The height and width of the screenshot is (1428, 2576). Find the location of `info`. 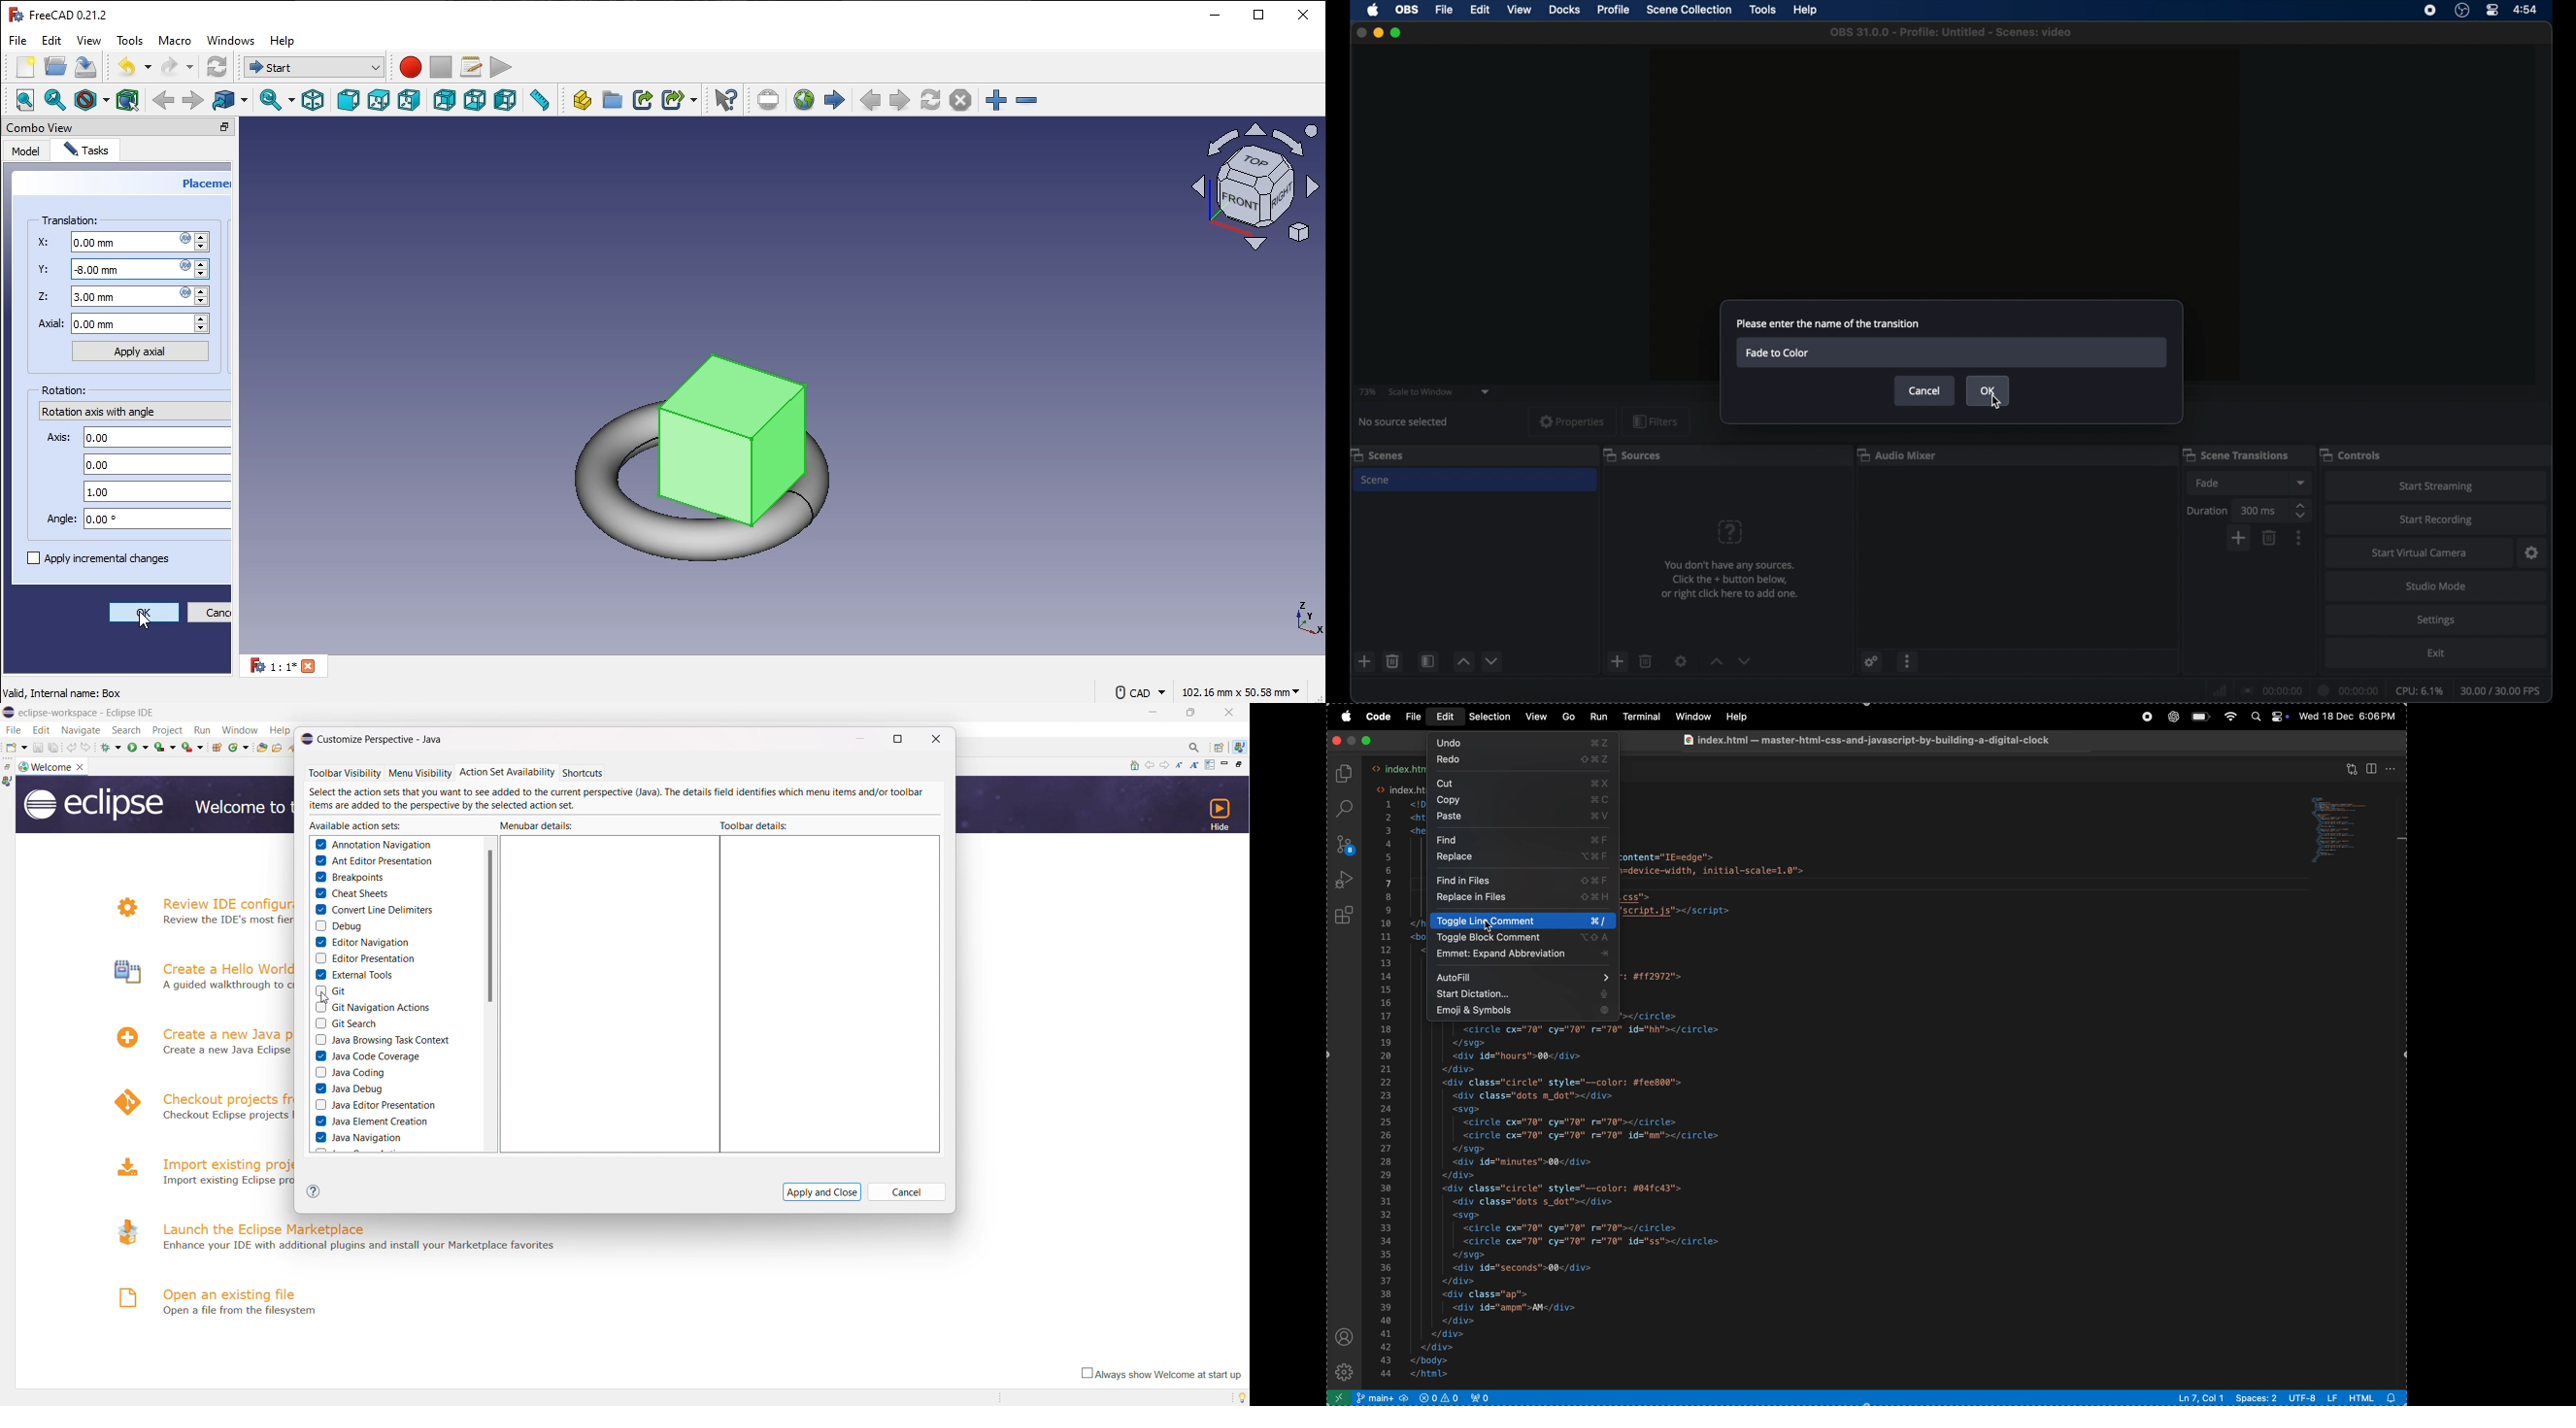

info is located at coordinates (1730, 579).